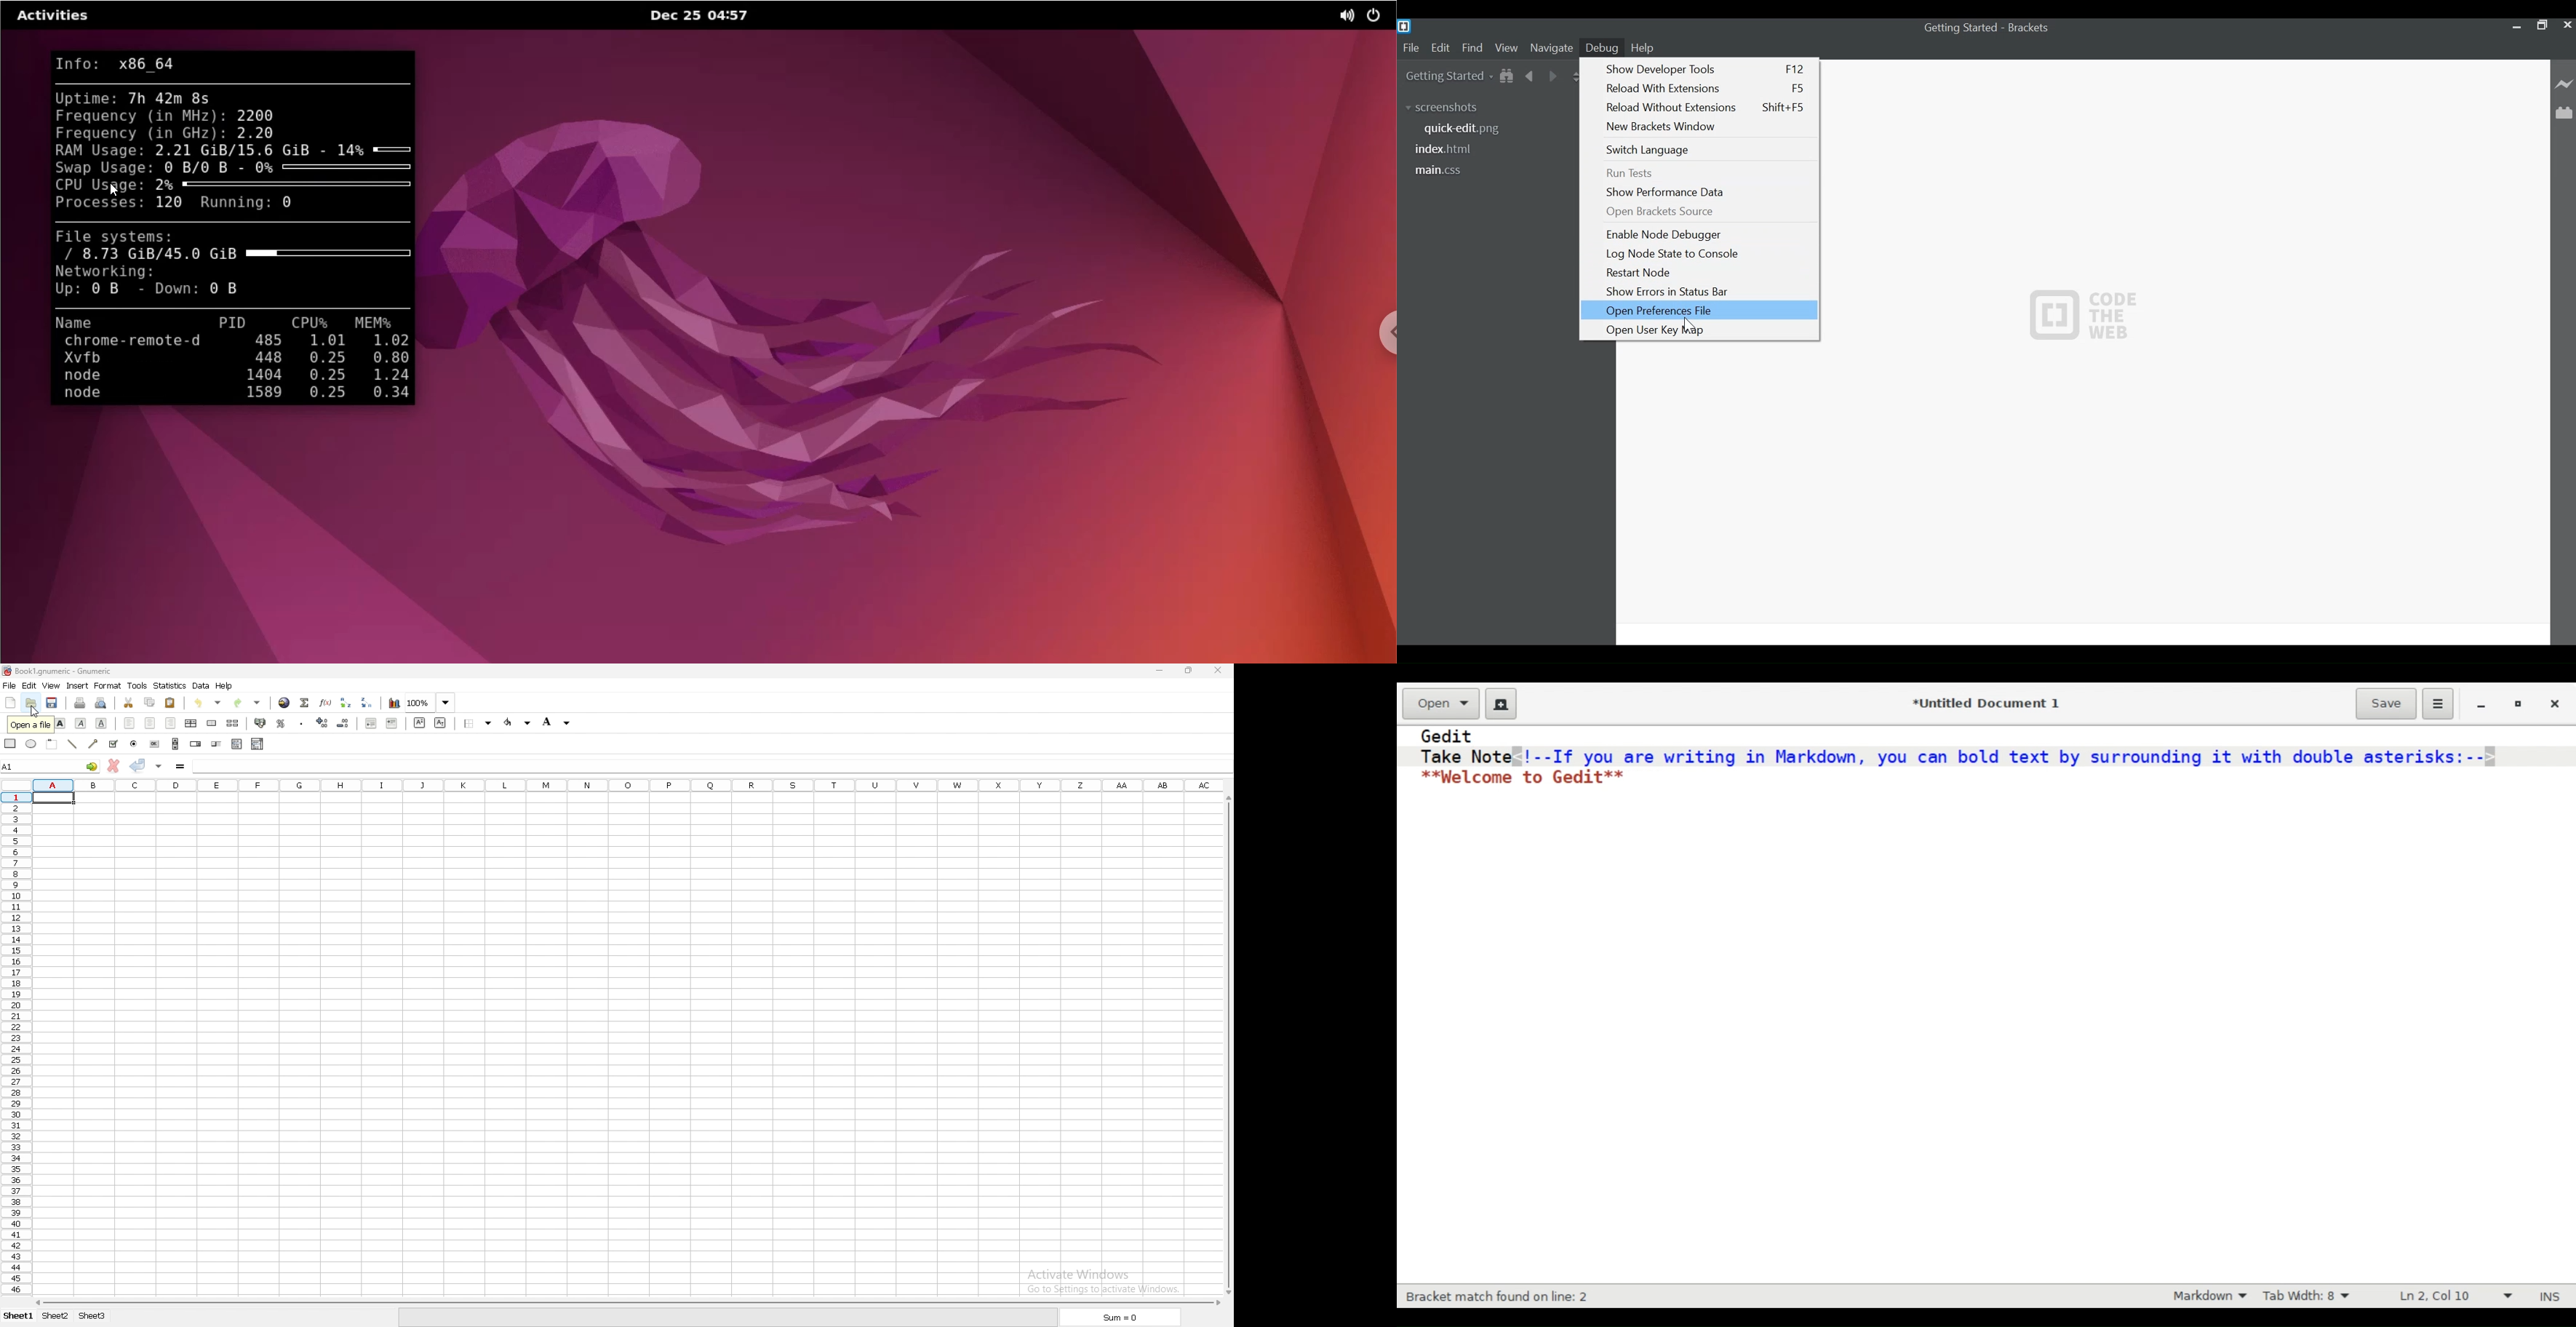 The width and height of the screenshot is (2576, 1344). Describe the element at coordinates (302, 722) in the screenshot. I see `thousands separator` at that location.